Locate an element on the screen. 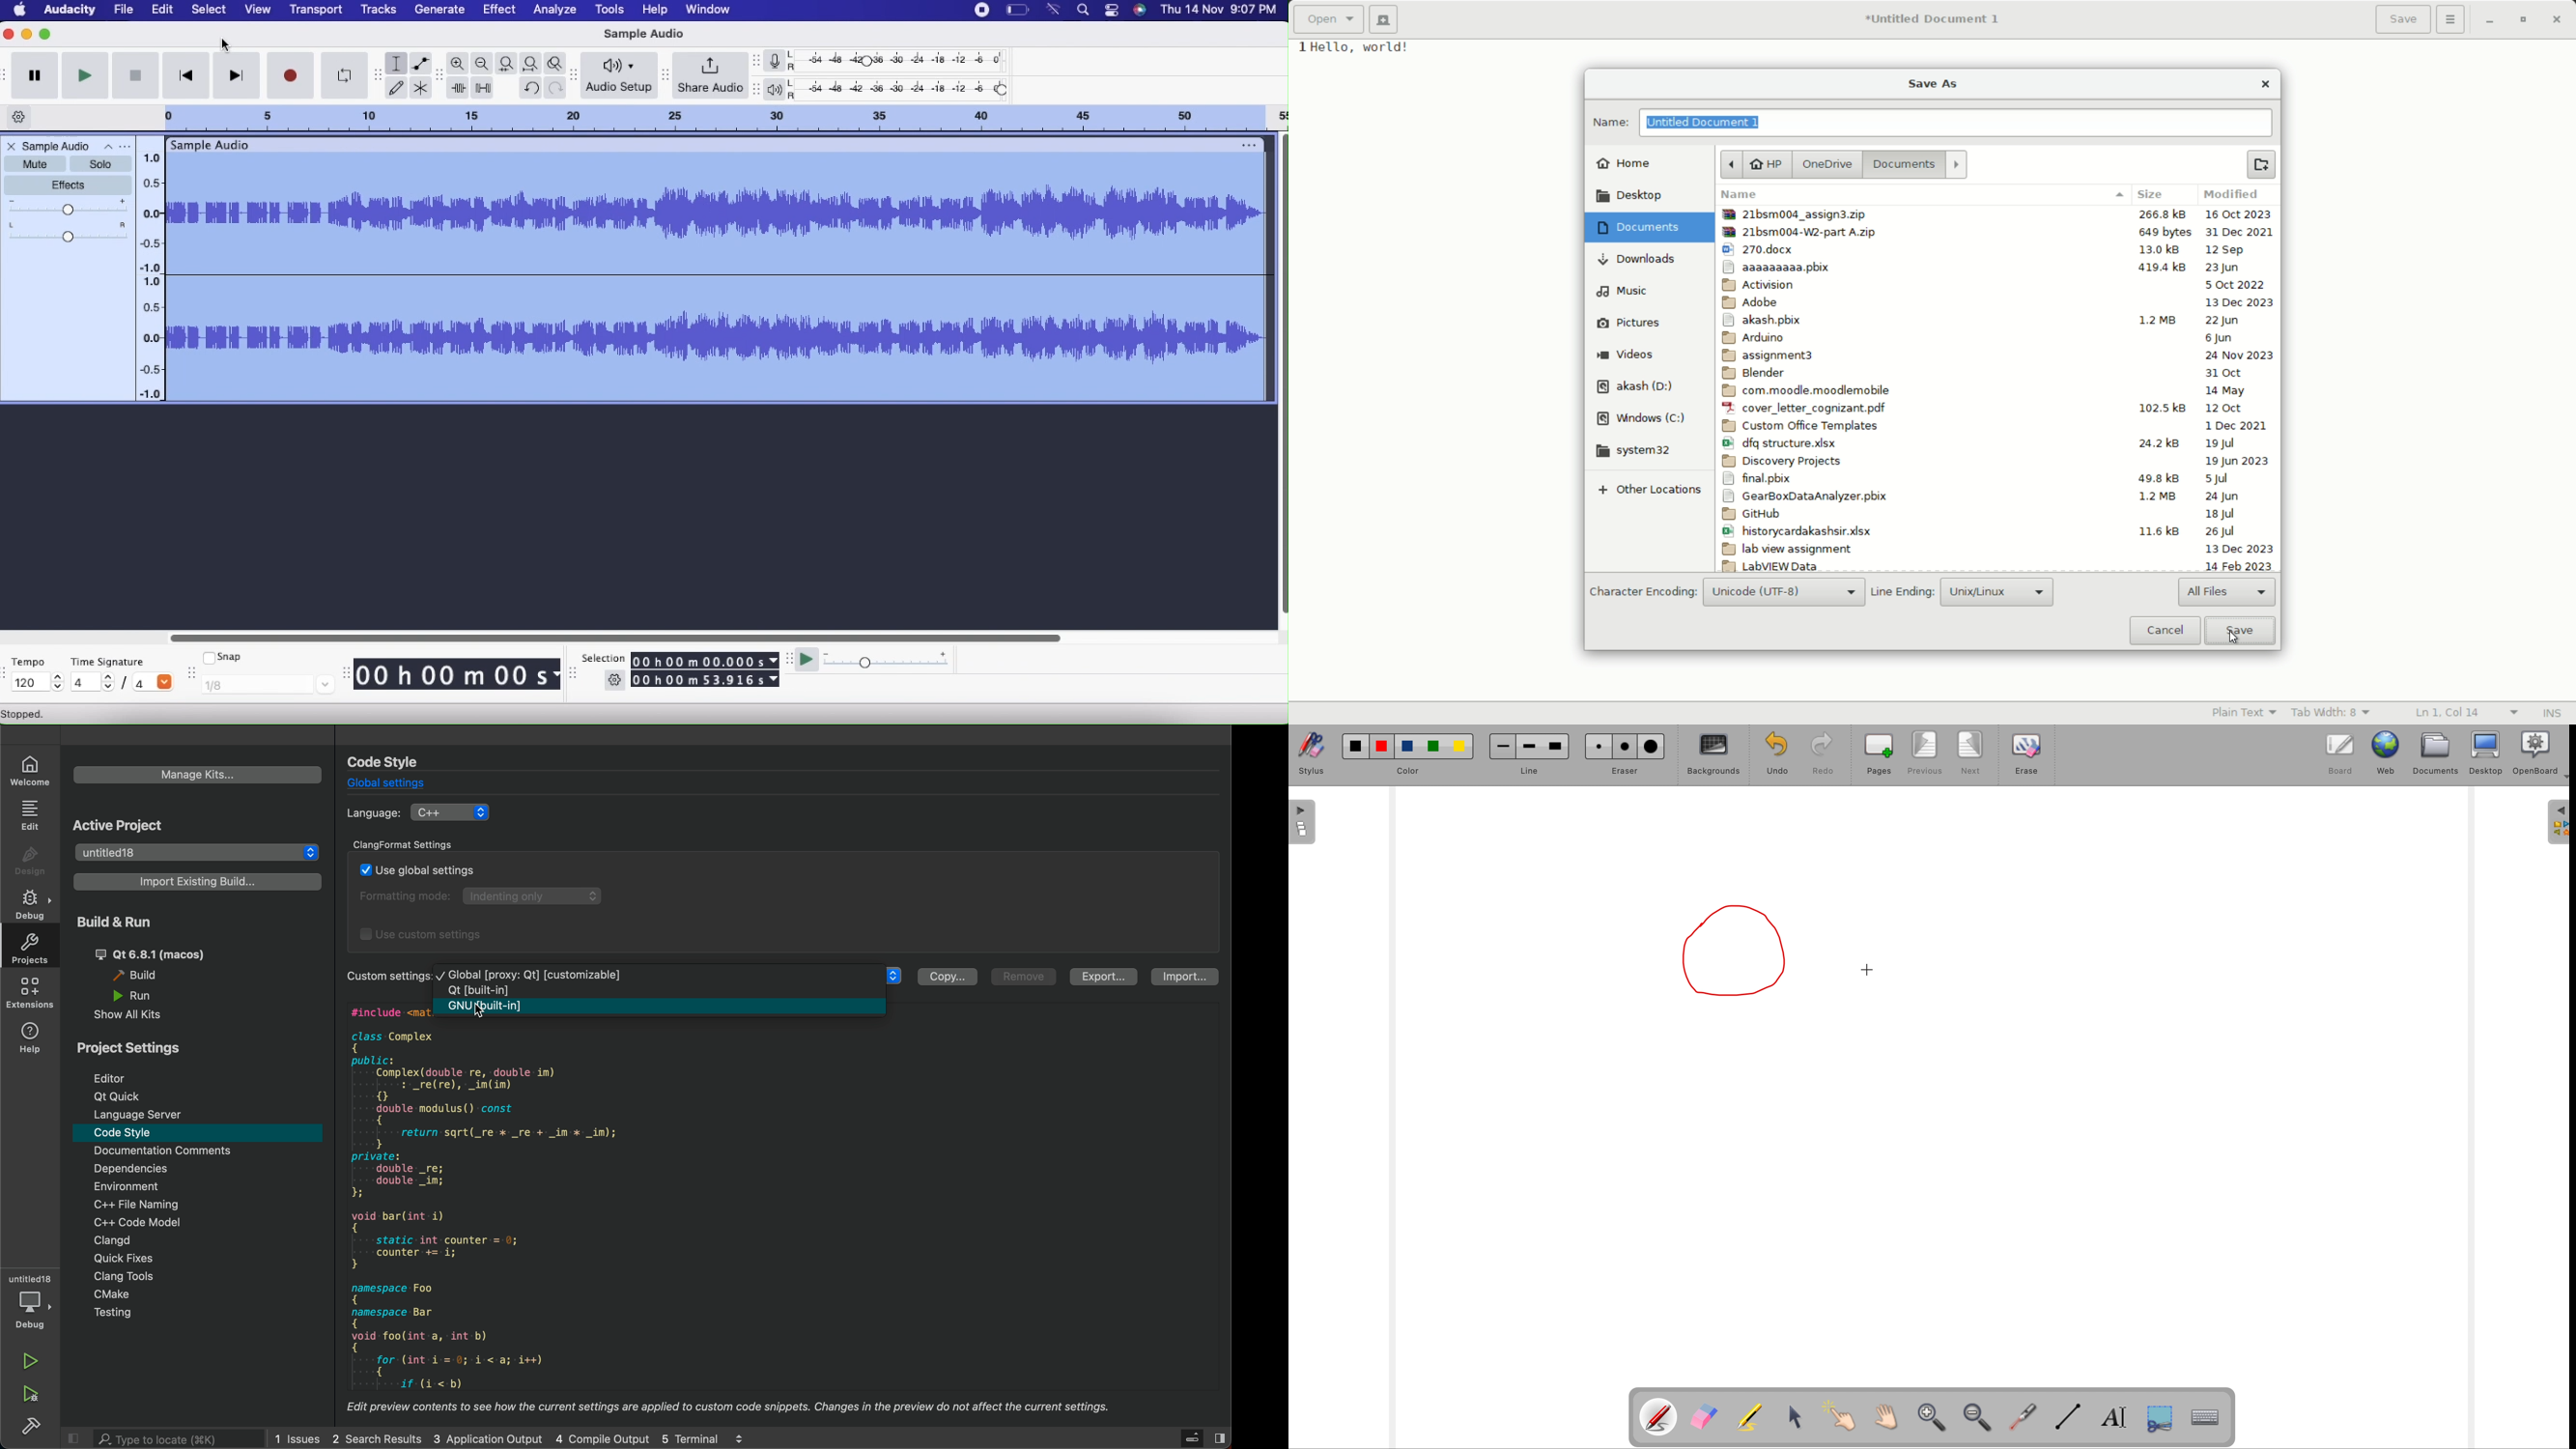 This screenshot has height=1456, width=2576. Enable Looping is located at coordinates (348, 75).